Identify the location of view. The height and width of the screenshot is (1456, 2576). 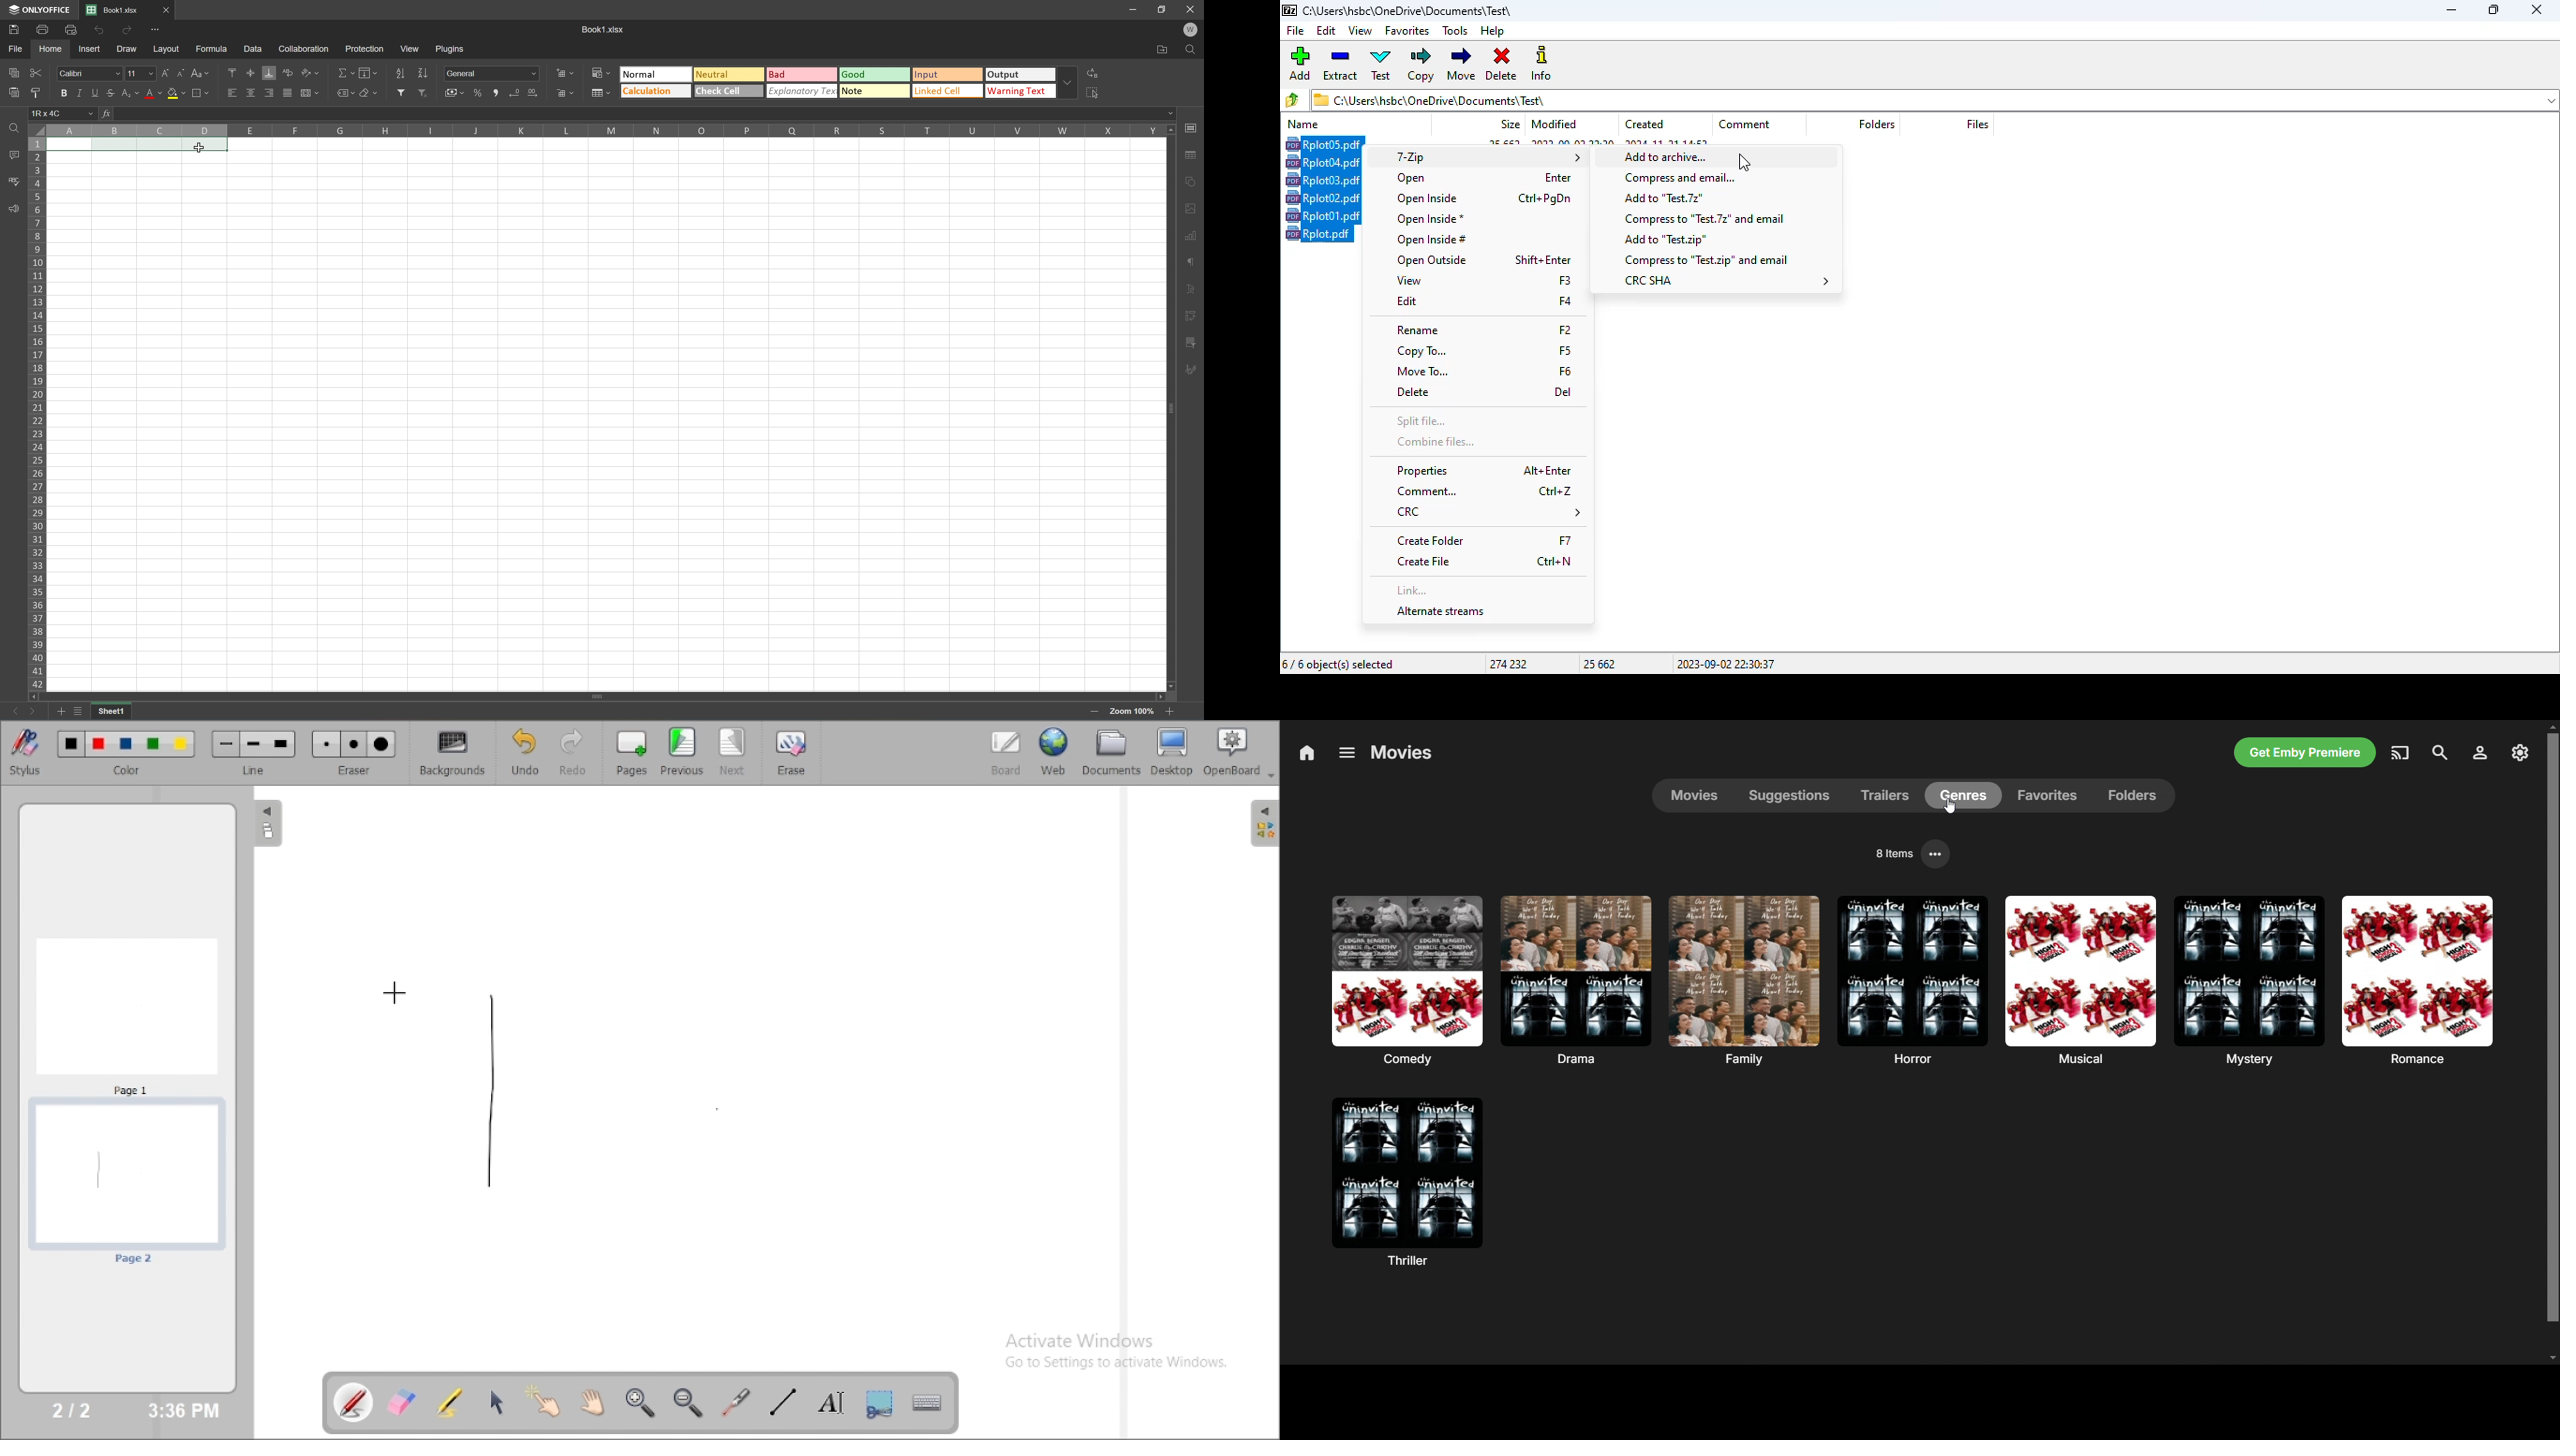
(1484, 281).